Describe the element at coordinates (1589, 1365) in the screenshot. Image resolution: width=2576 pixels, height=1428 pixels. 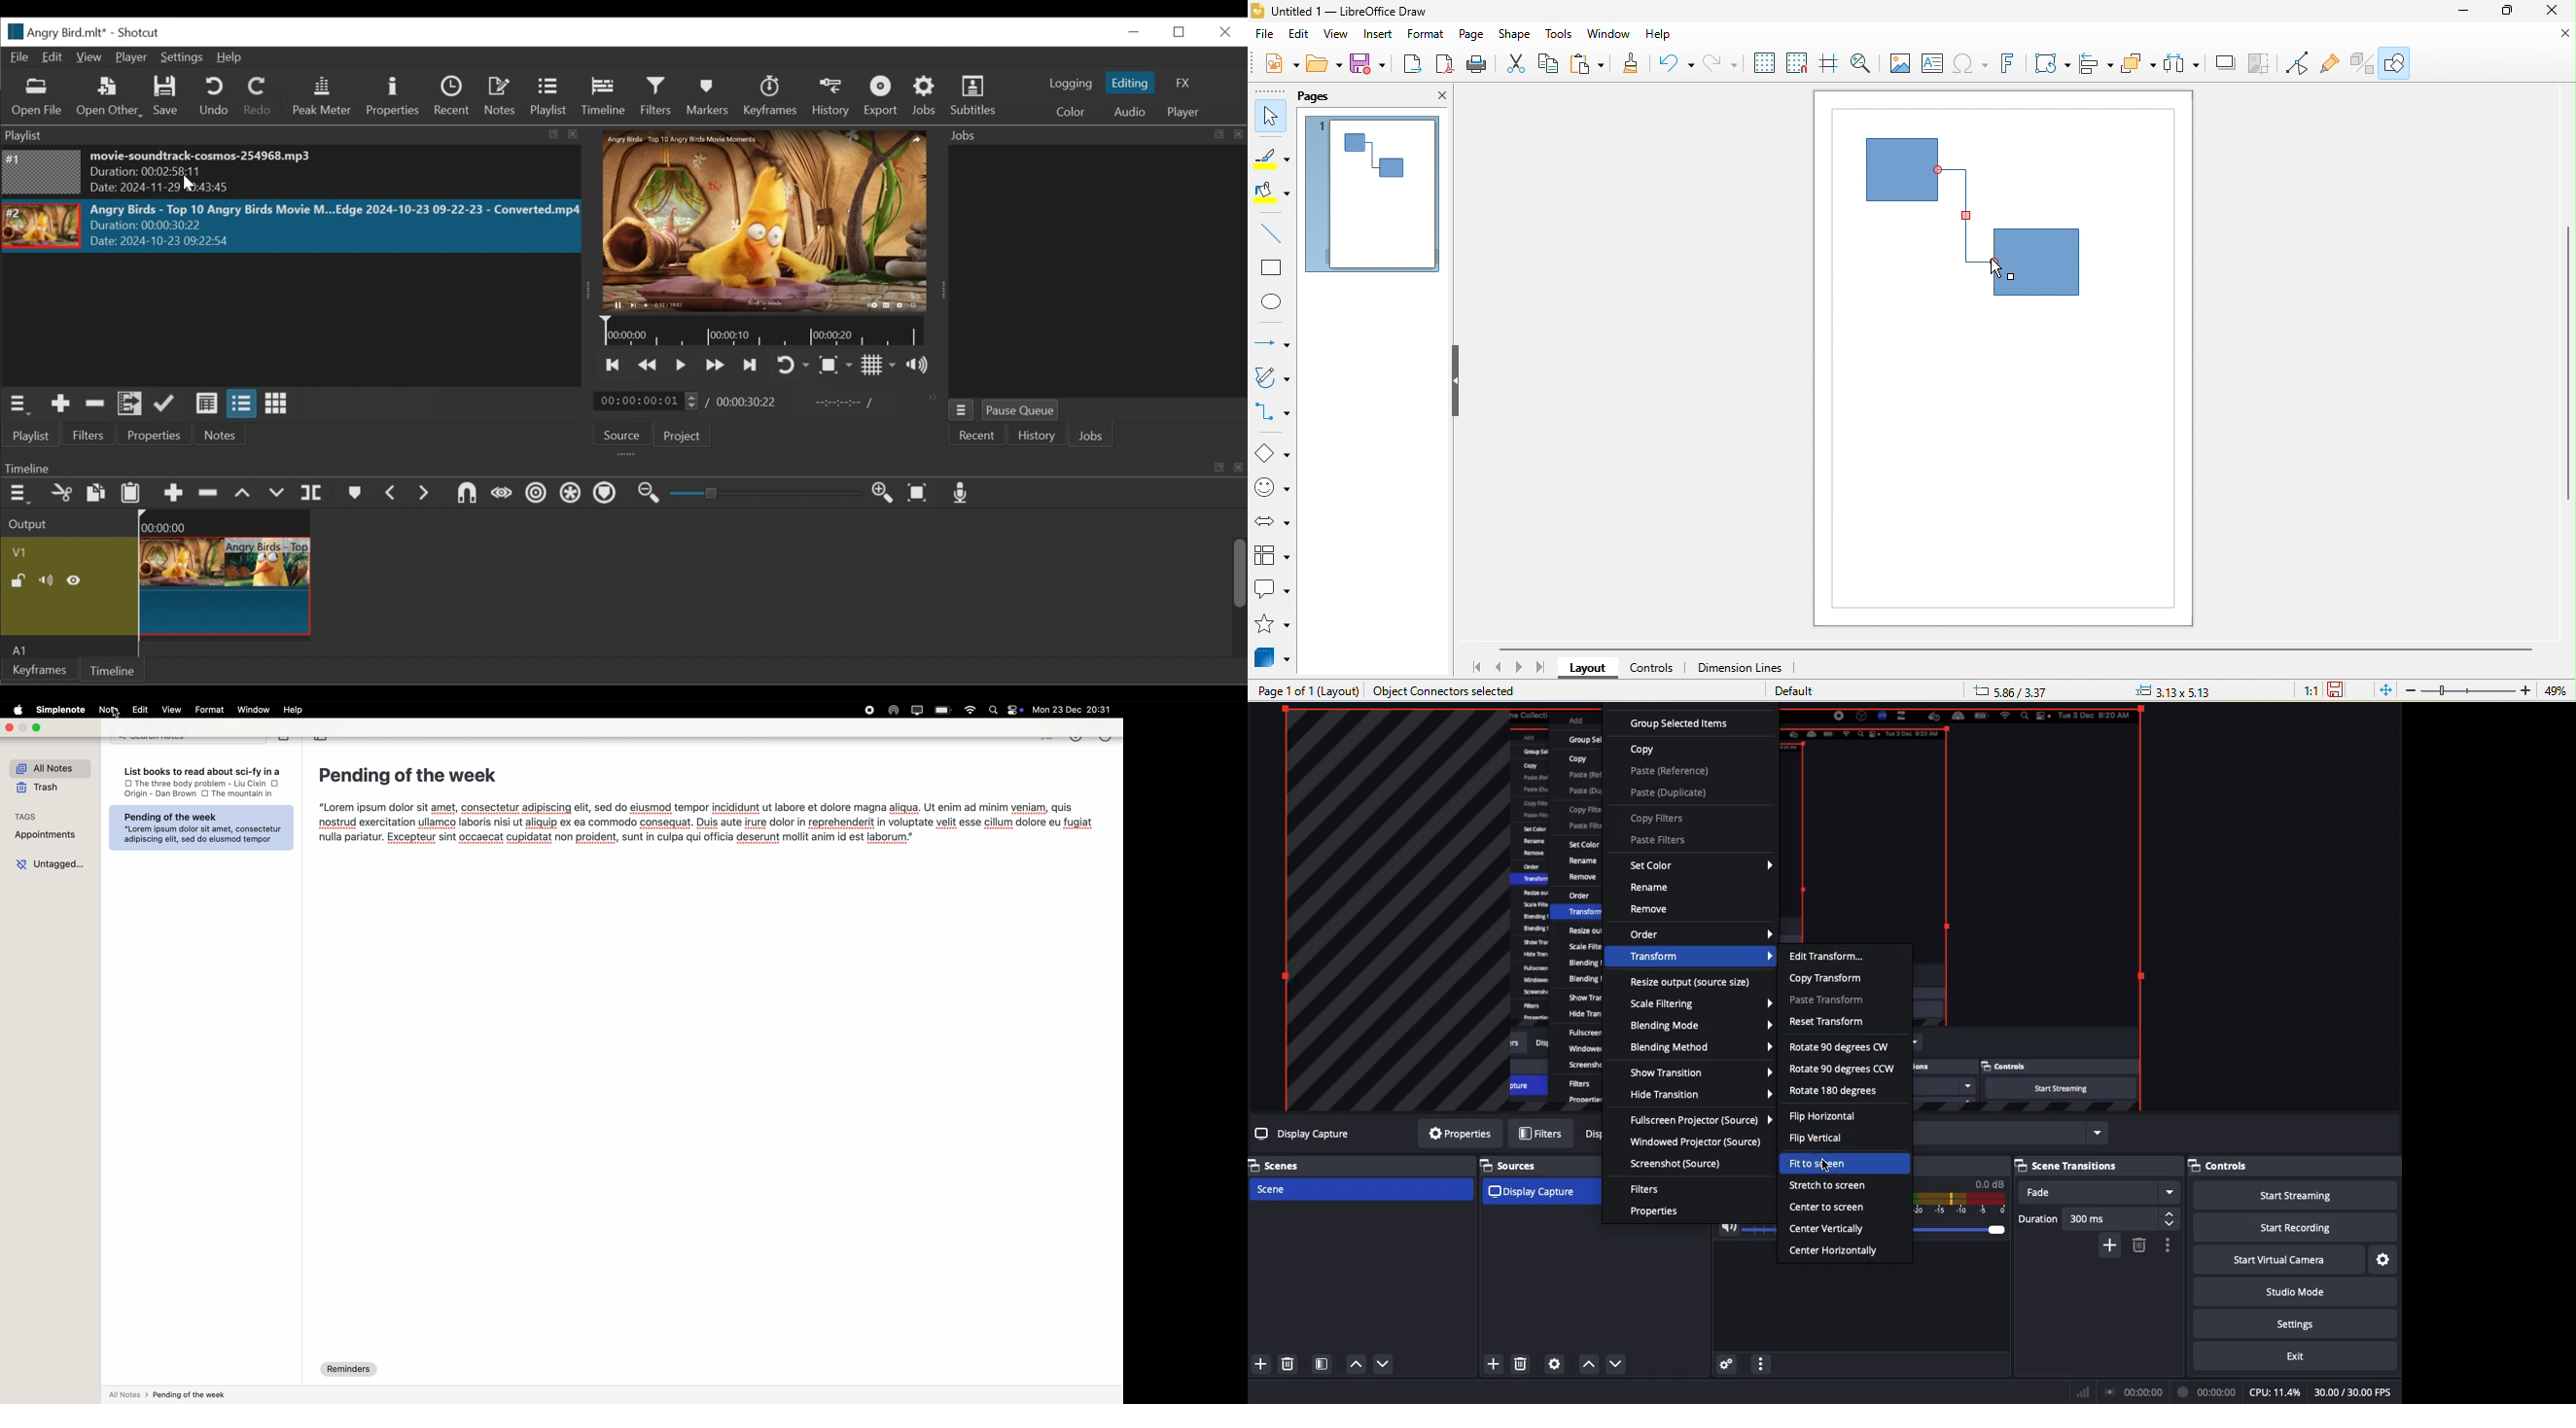
I see `move up` at that location.